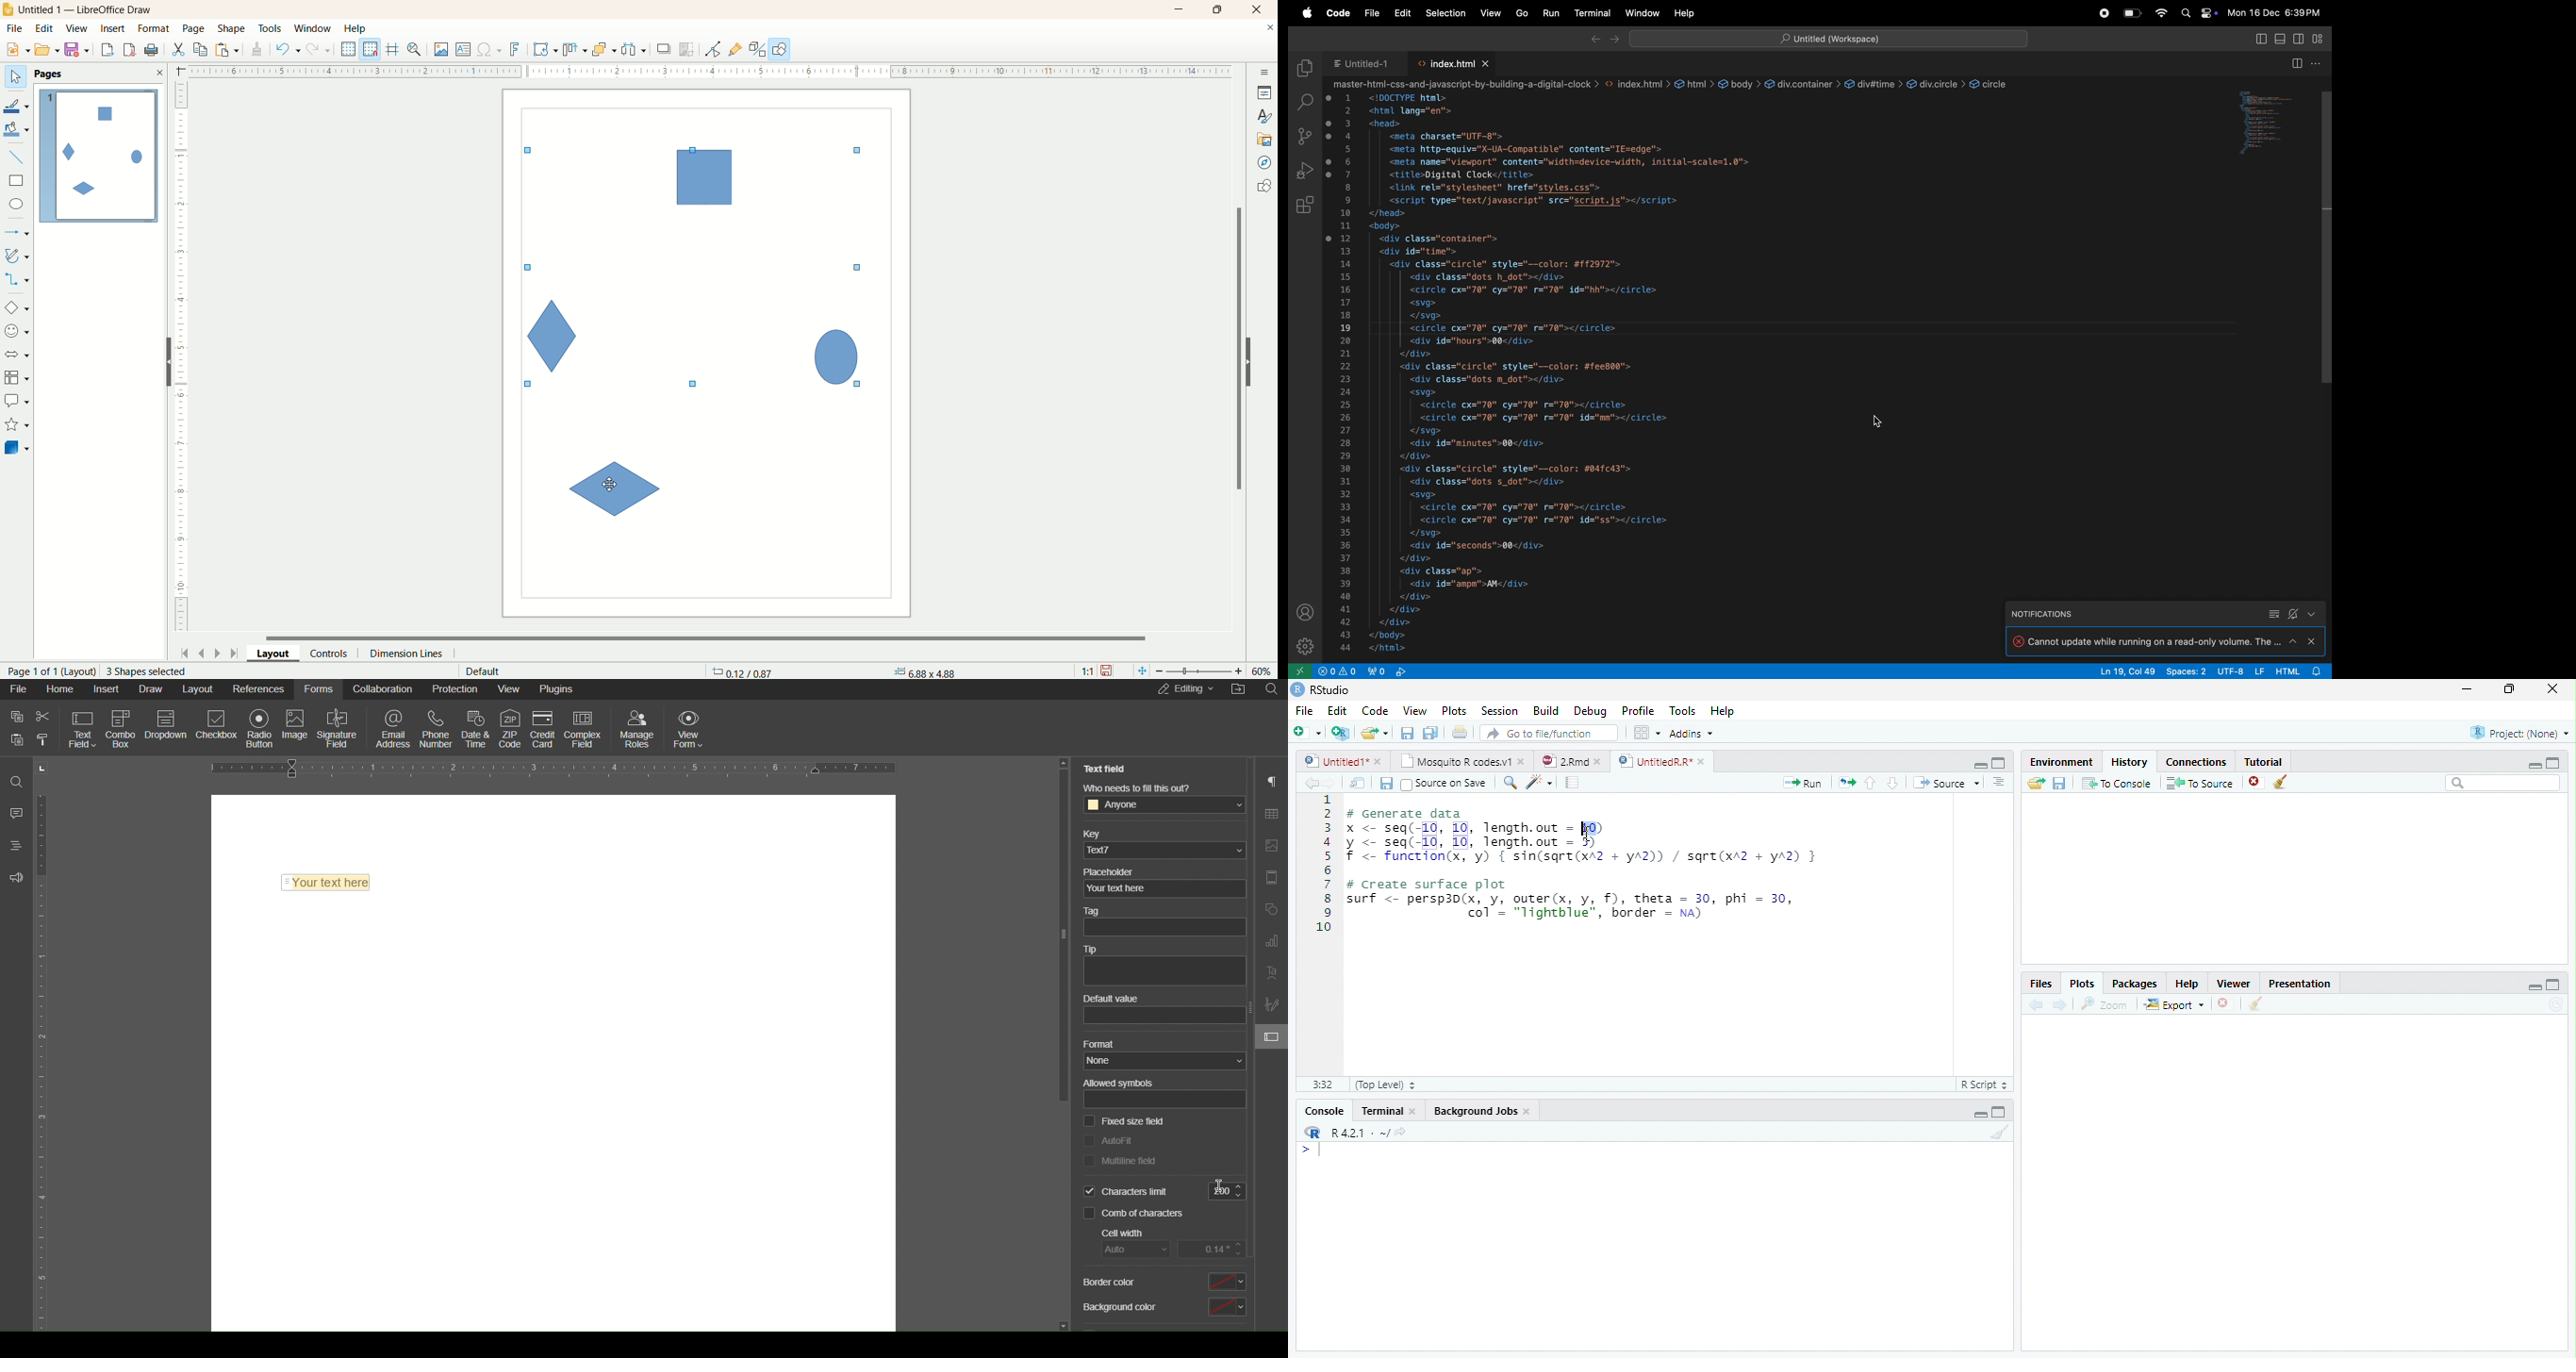 The height and width of the screenshot is (1372, 2576). What do you see at coordinates (1509, 783) in the screenshot?
I see `Find/replace` at bounding box center [1509, 783].